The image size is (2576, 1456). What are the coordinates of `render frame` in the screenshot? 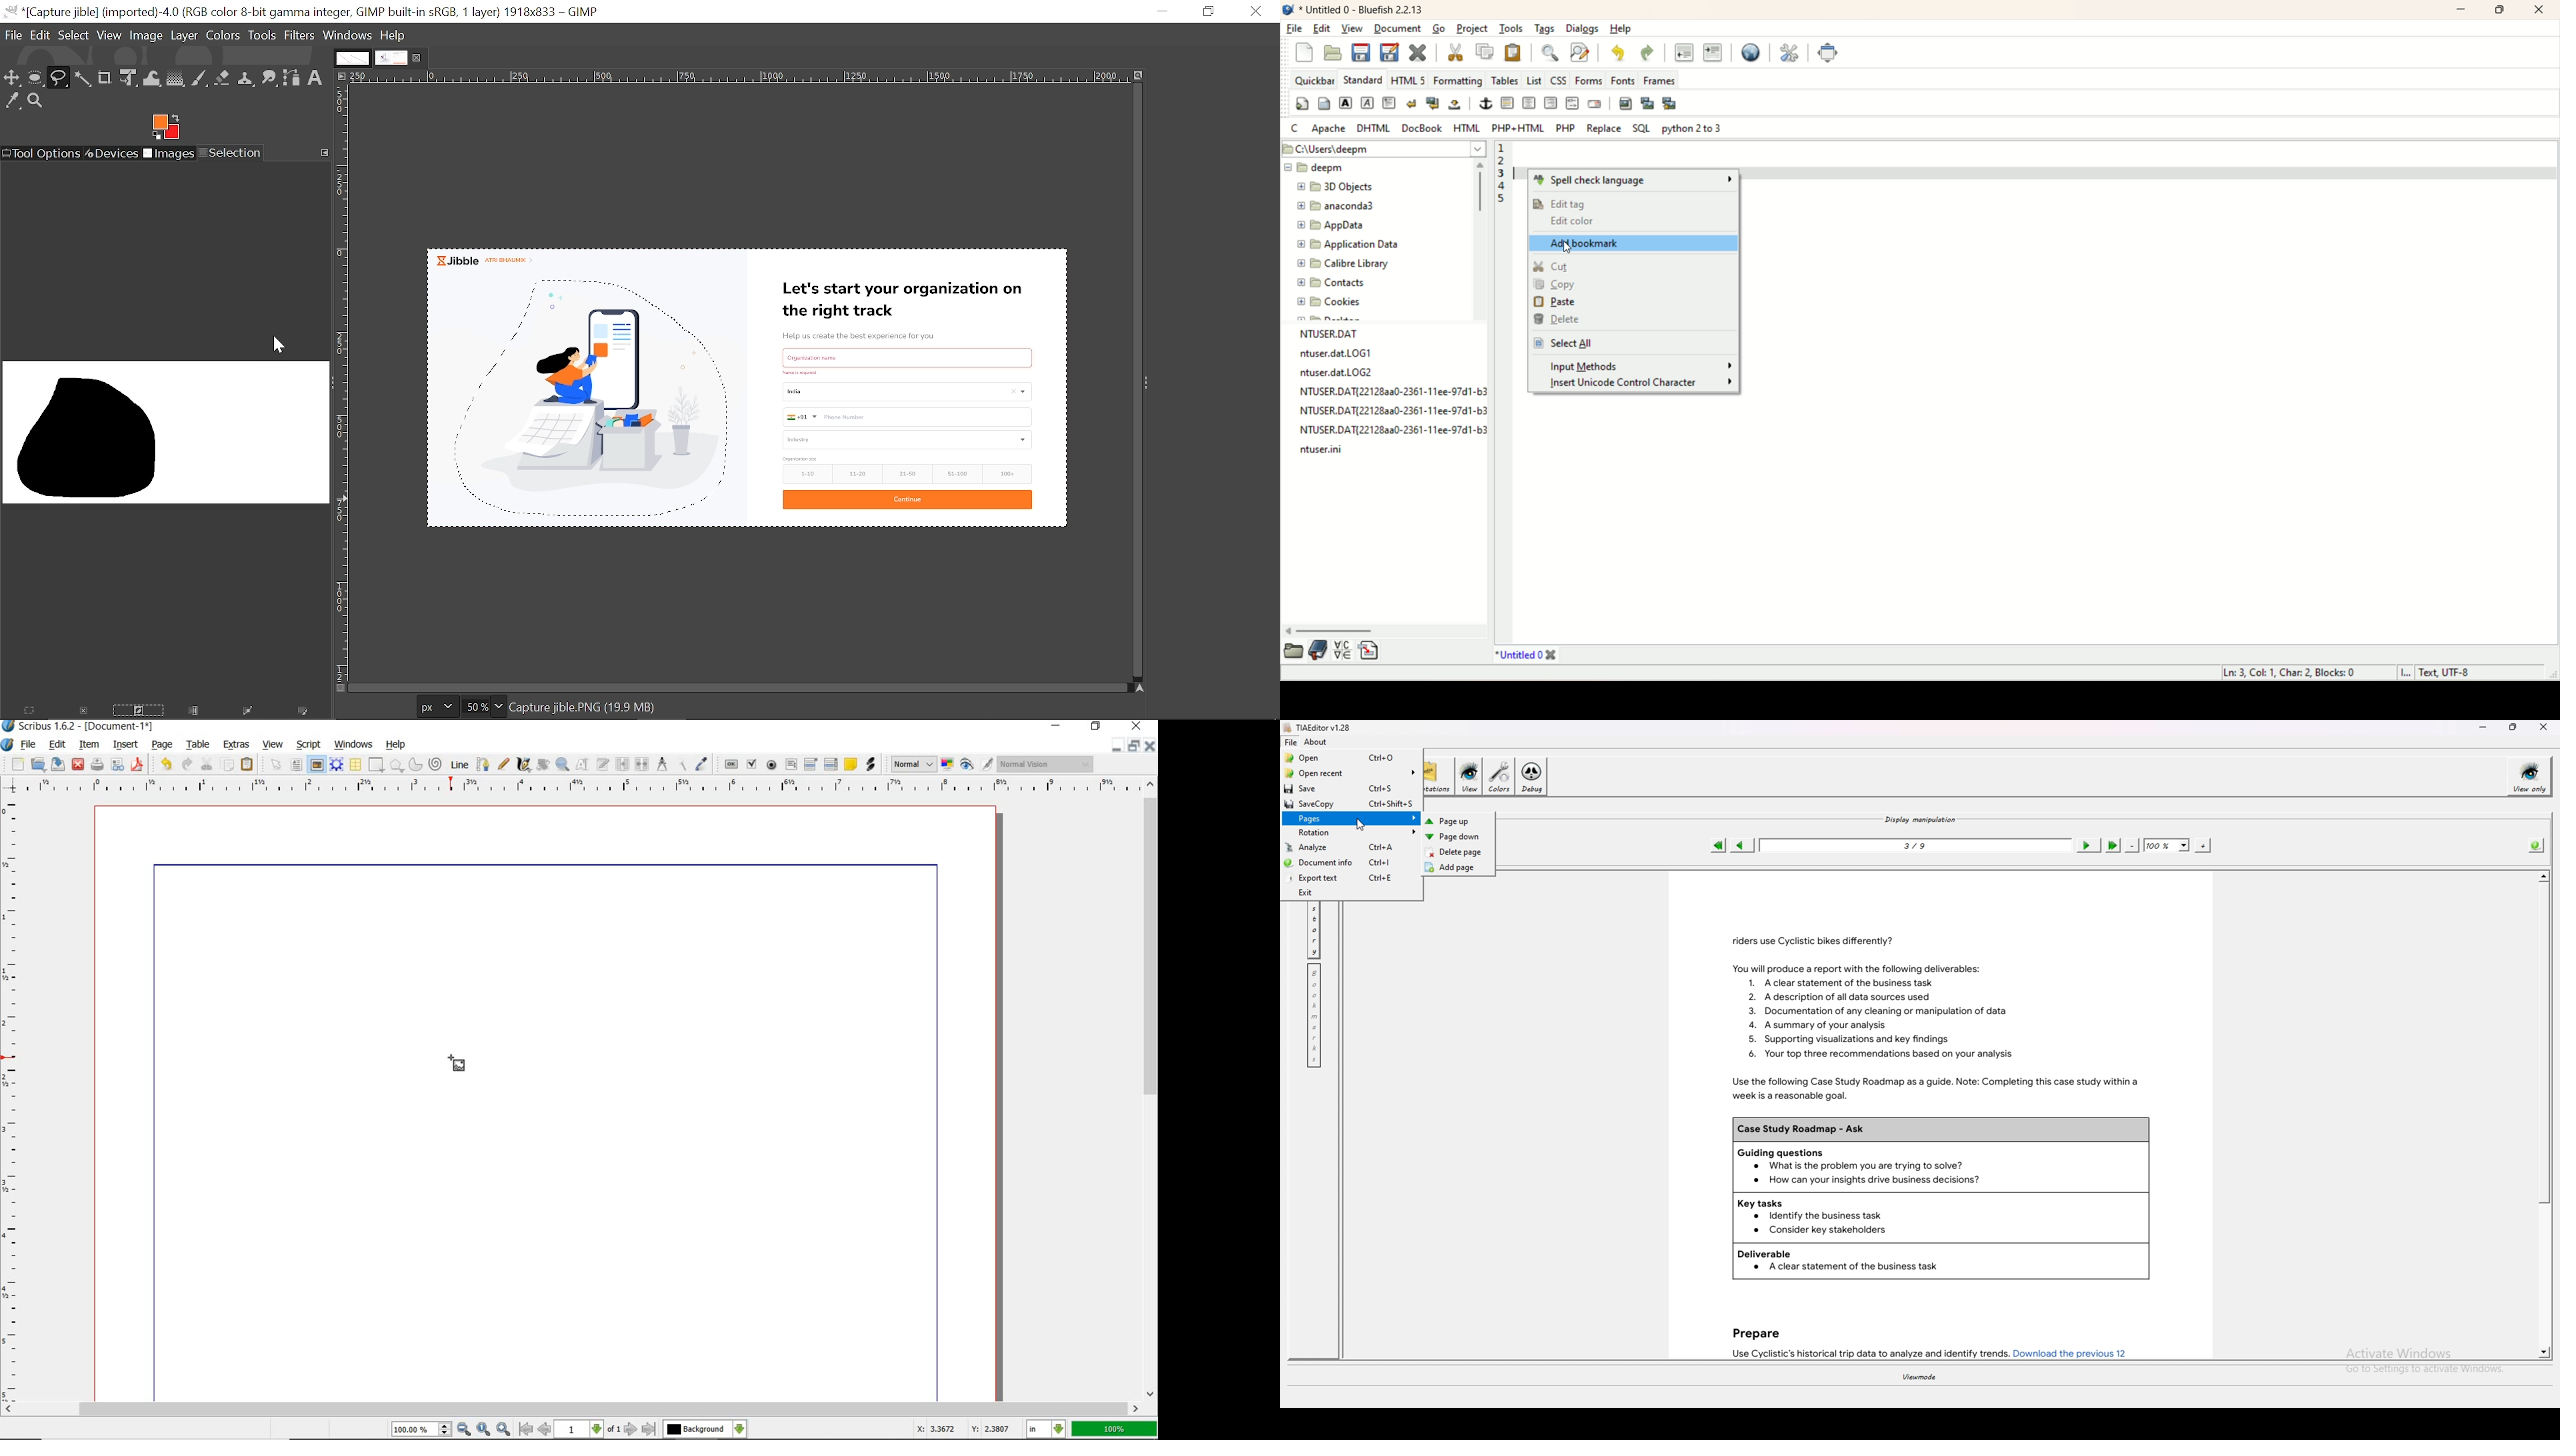 It's located at (337, 765).